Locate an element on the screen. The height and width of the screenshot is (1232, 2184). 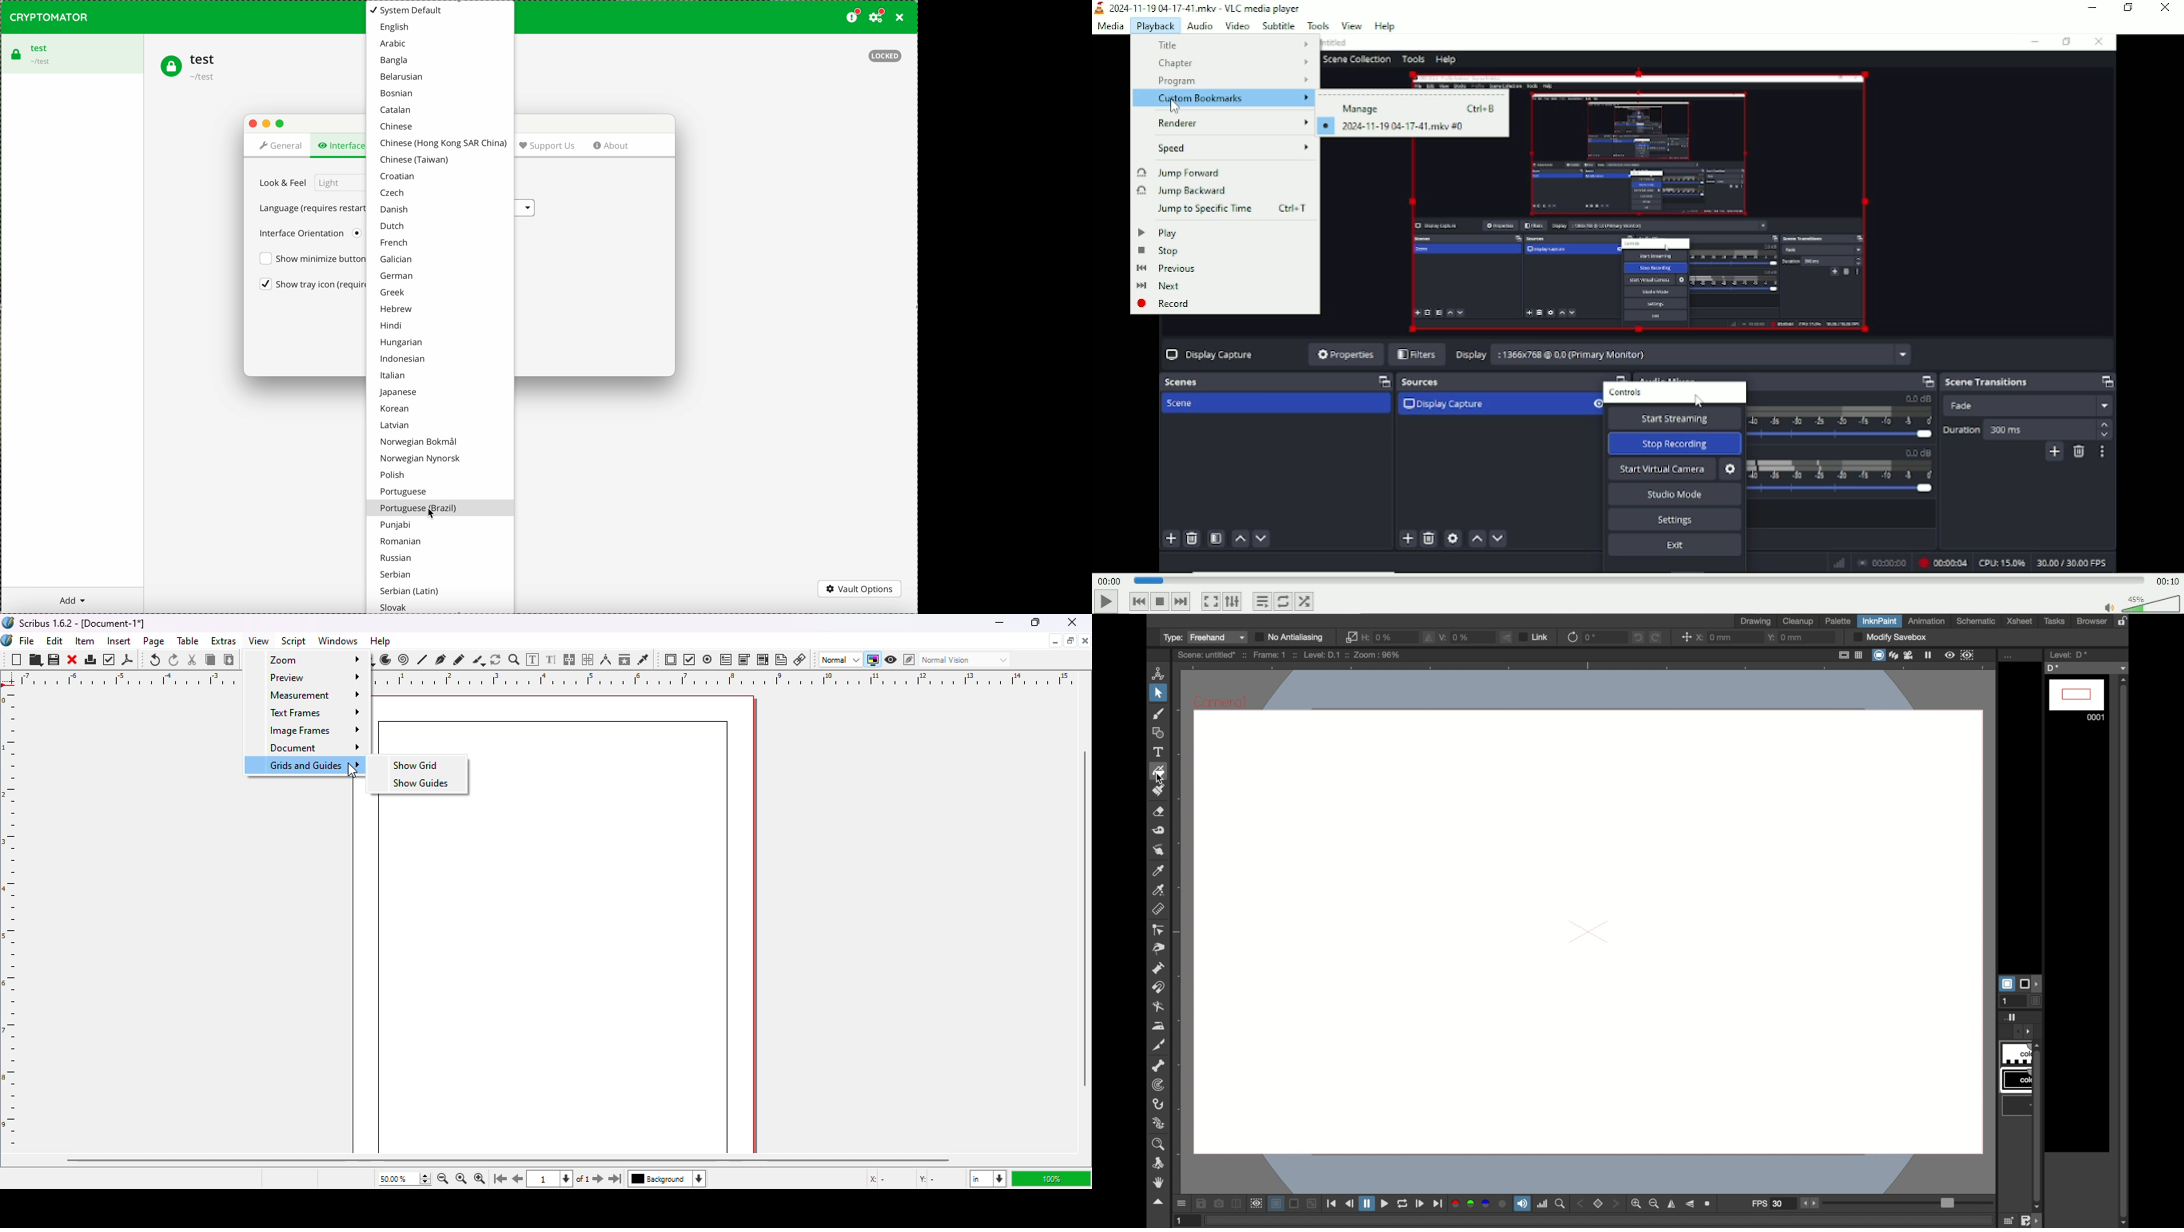
workspace is located at coordinates (620, 915).